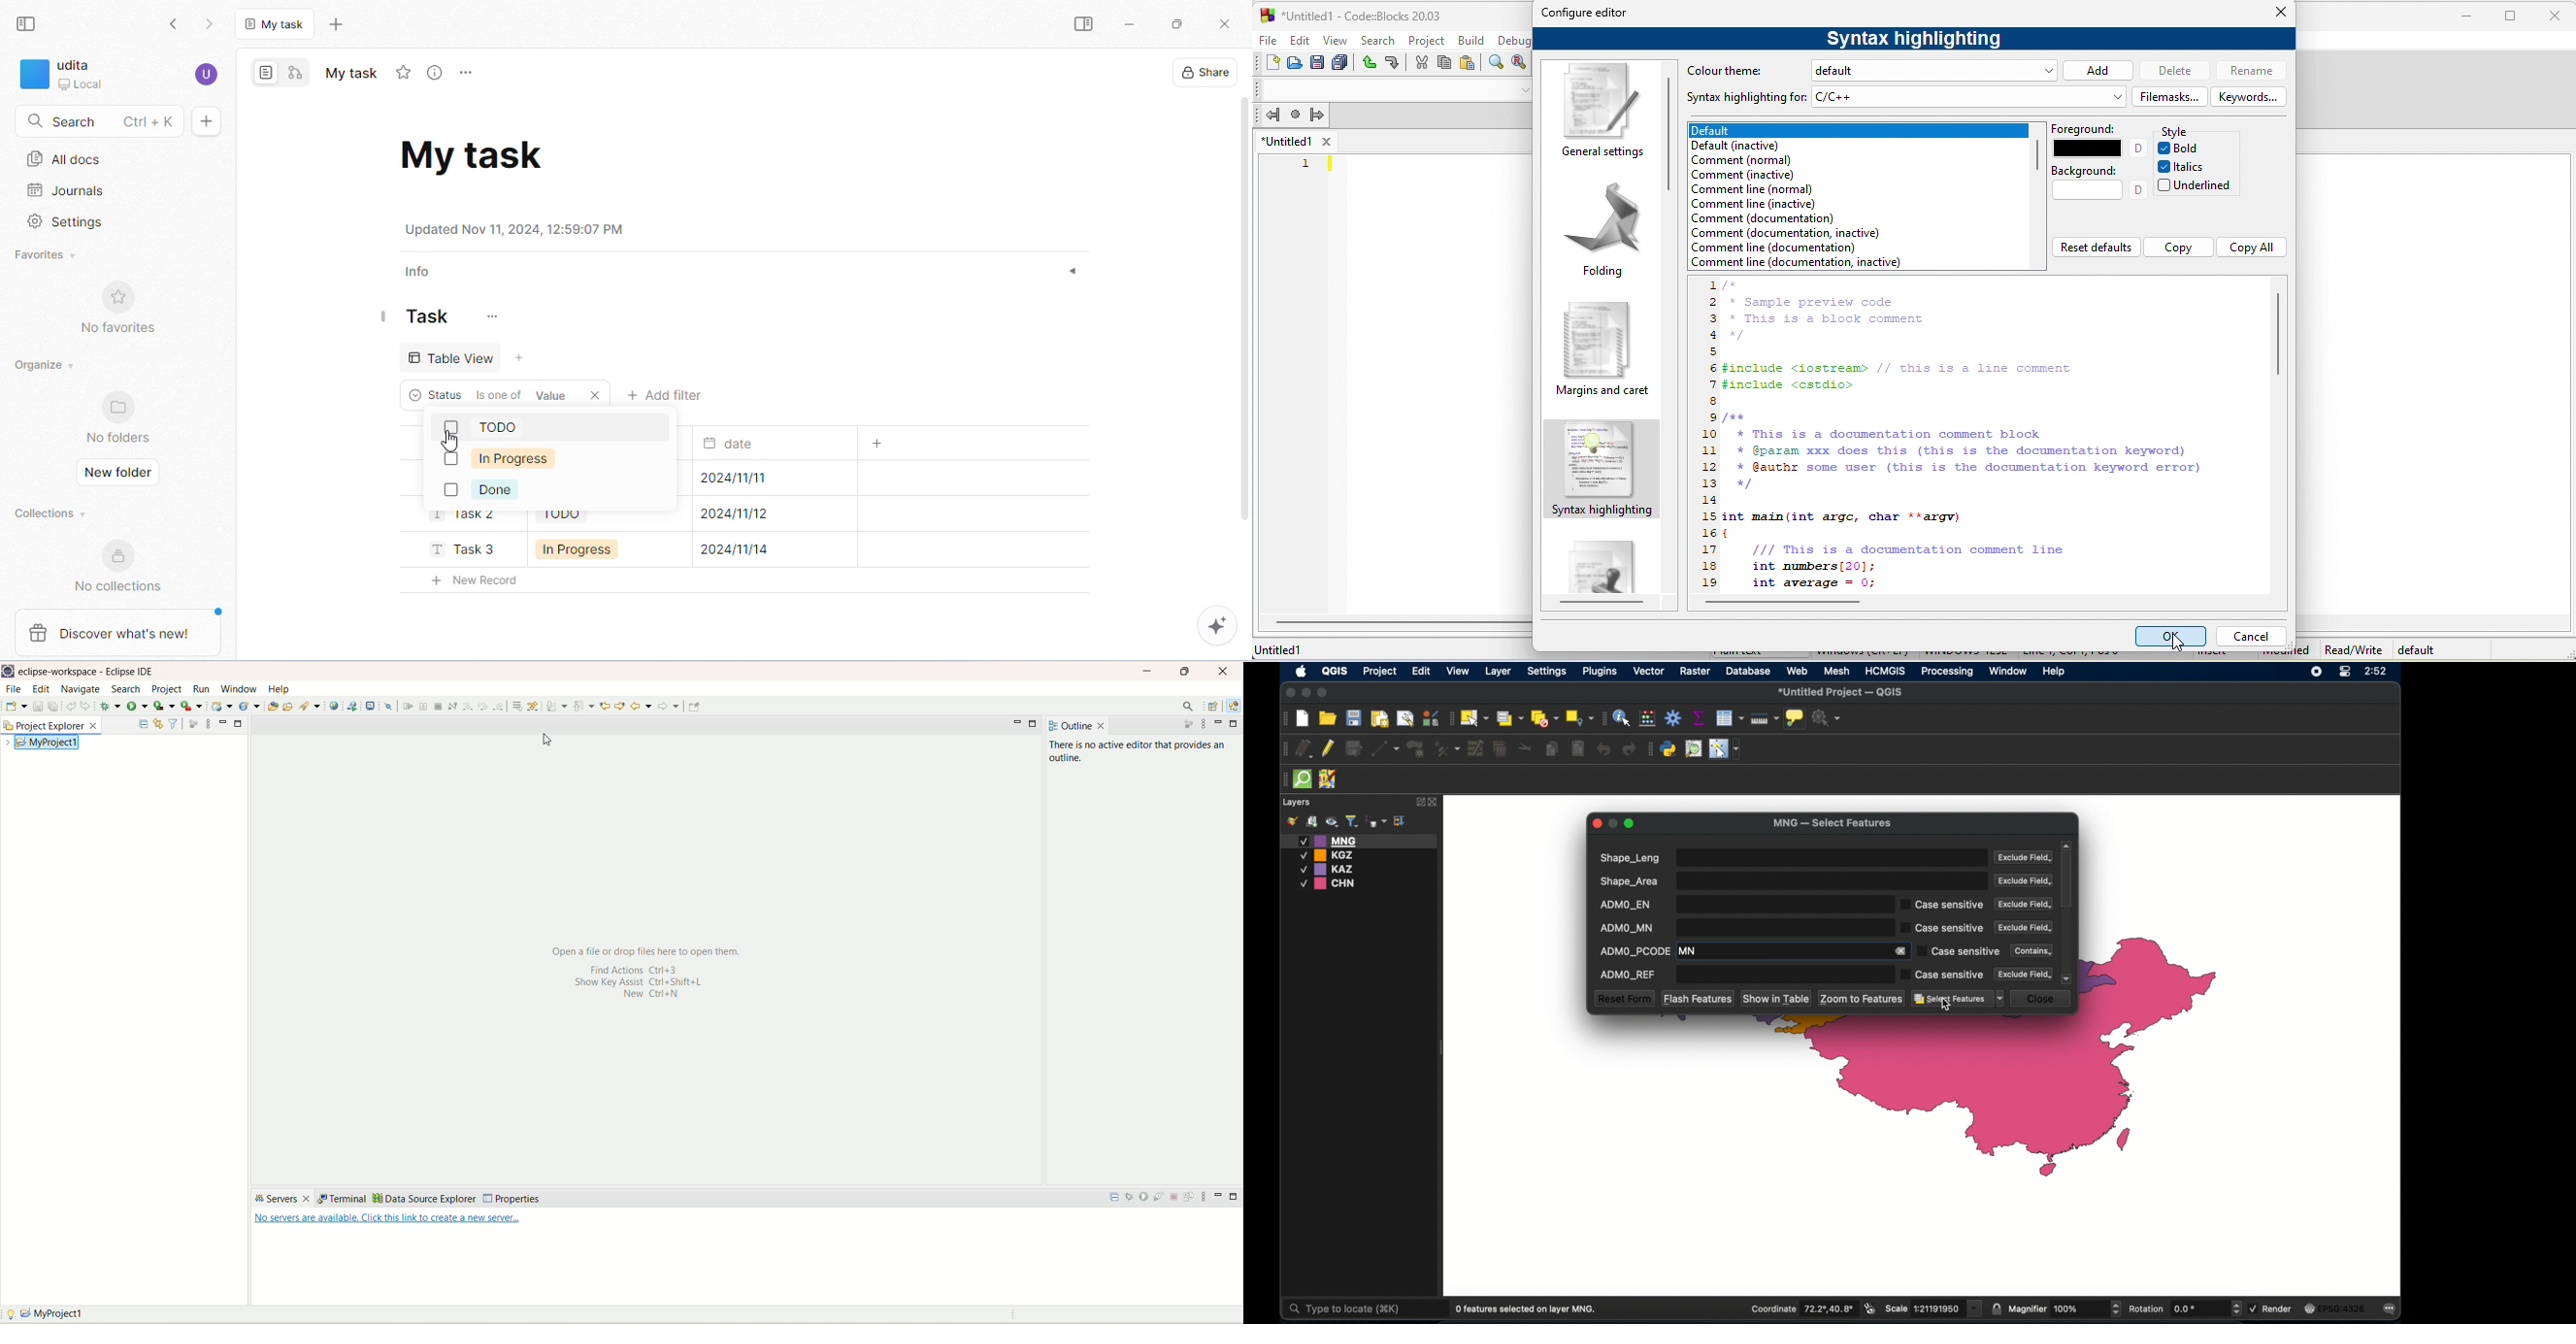 This screenshot has height=1344, width=2576. What do you see at coordinates (469, 73) in the screenshot?
I see `rename and more` at bounding box center [469, 73].